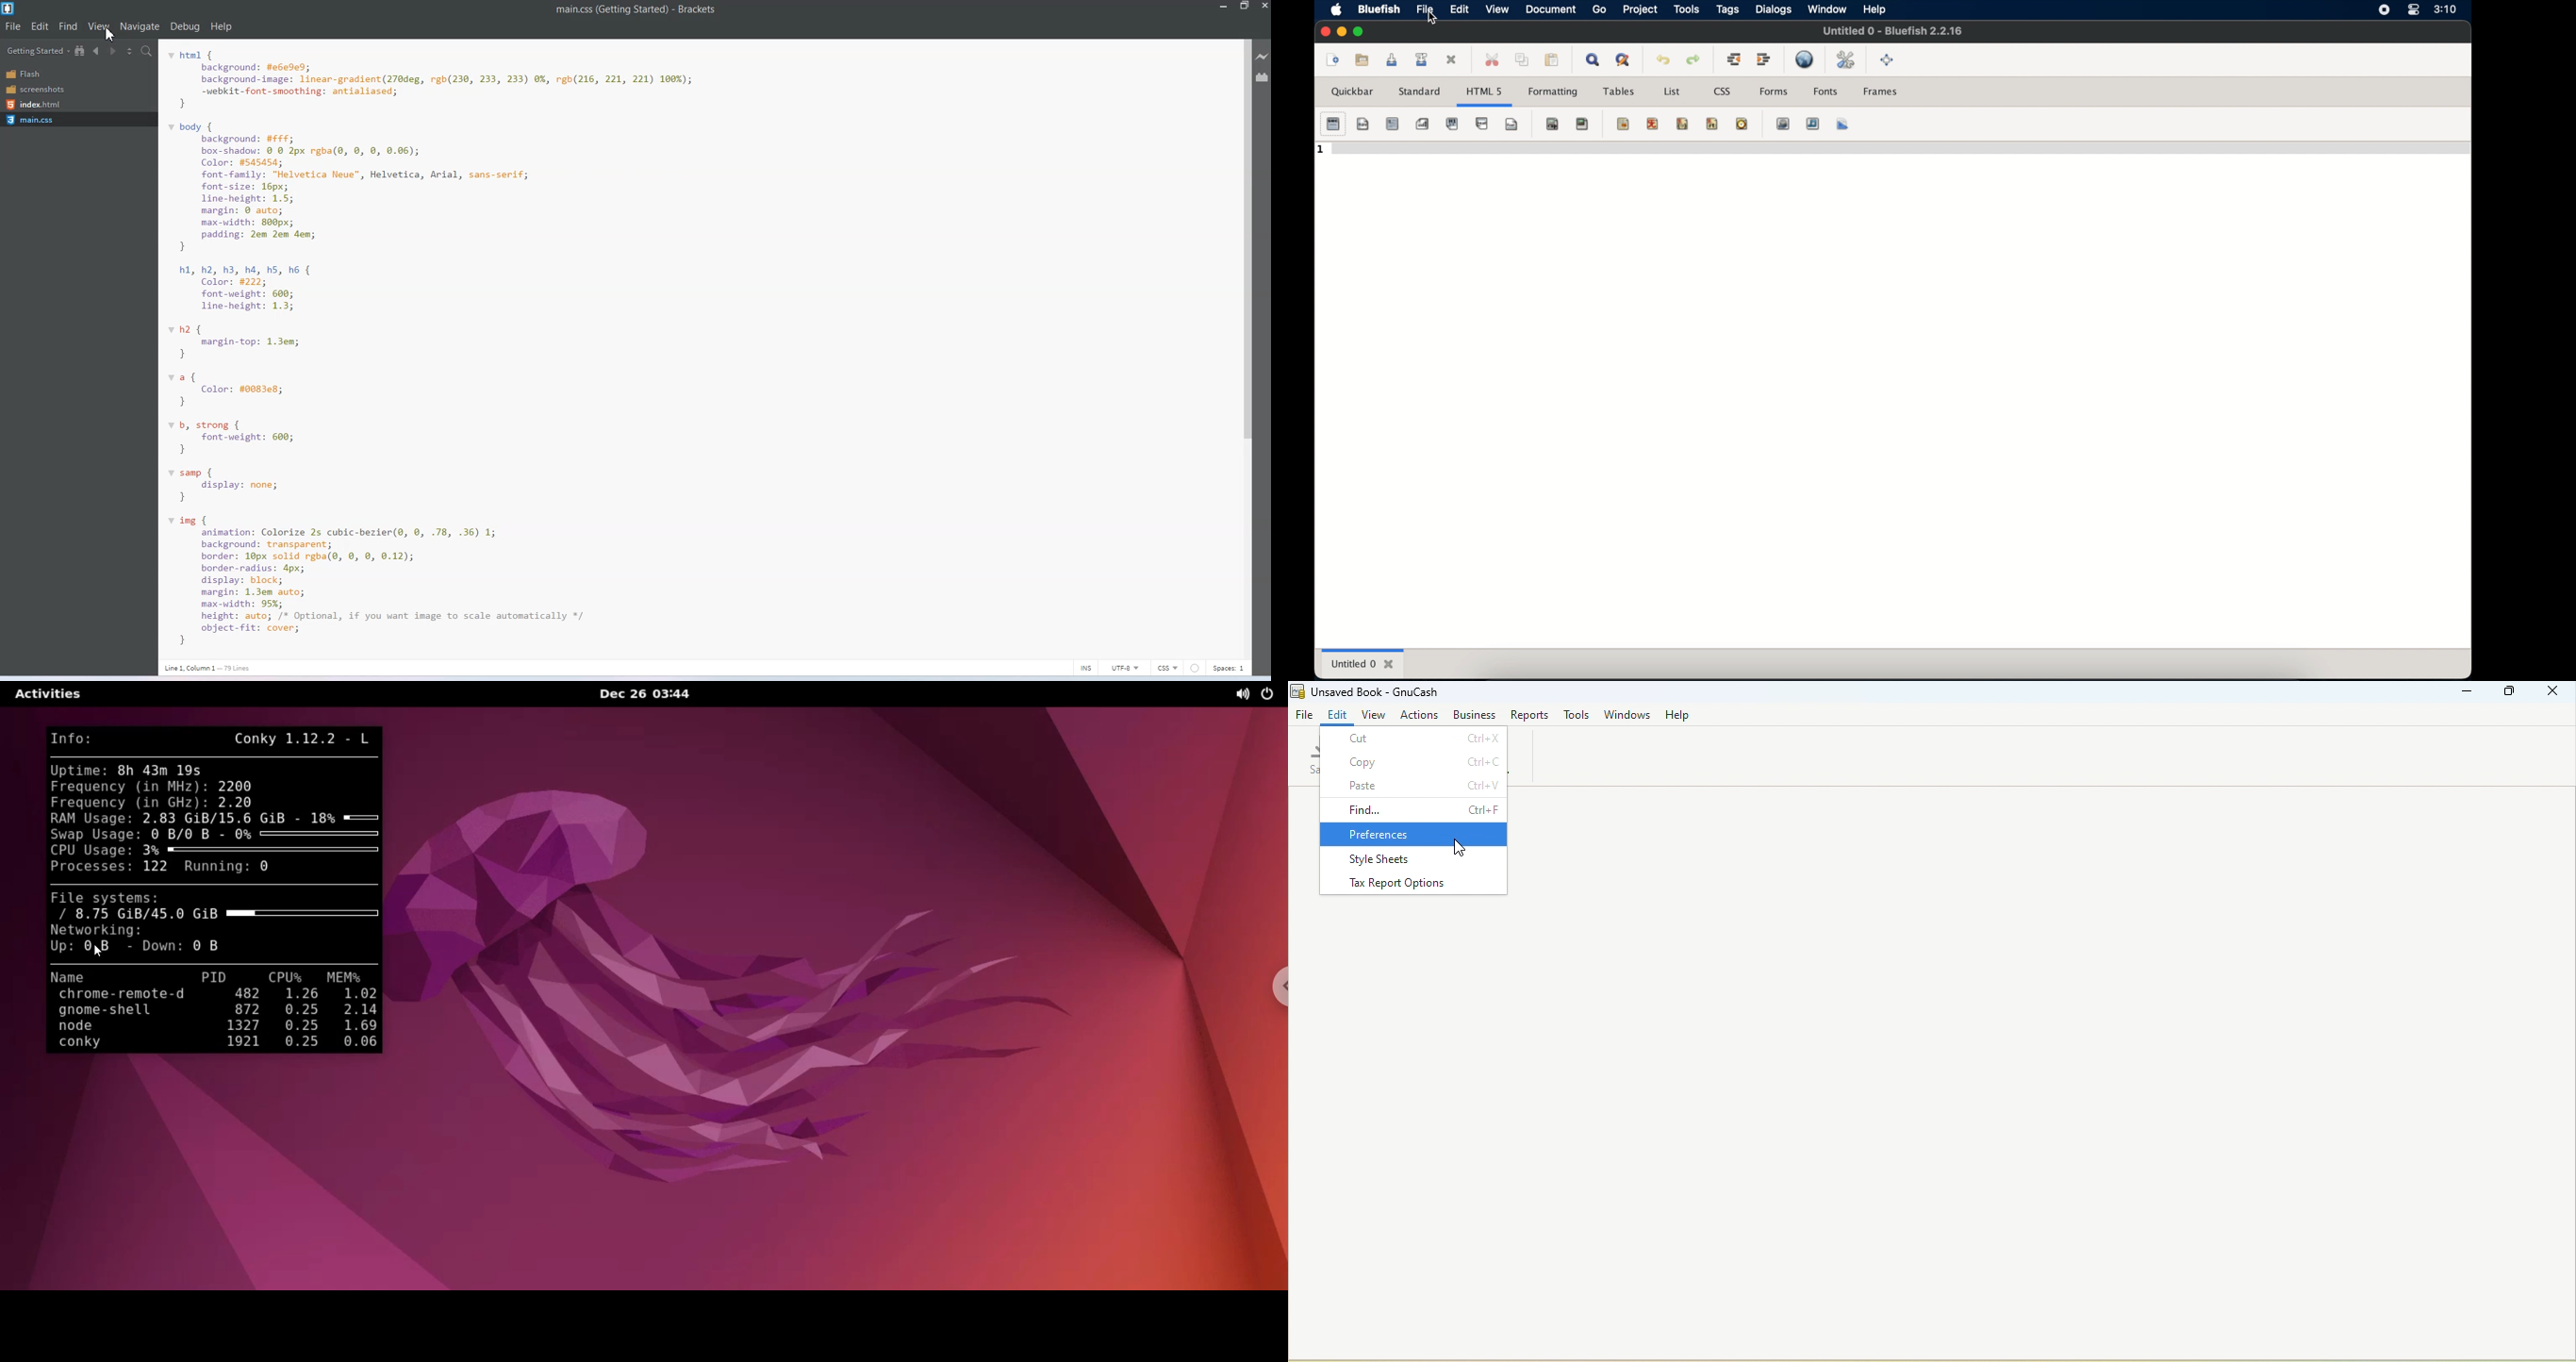 Image resolution: width=2576 pixels, height=1372 pixels. What do you see at coordinates (1126, 667) in the screenshot?
I see `UTF-8` at bounding box center [1126, 667].